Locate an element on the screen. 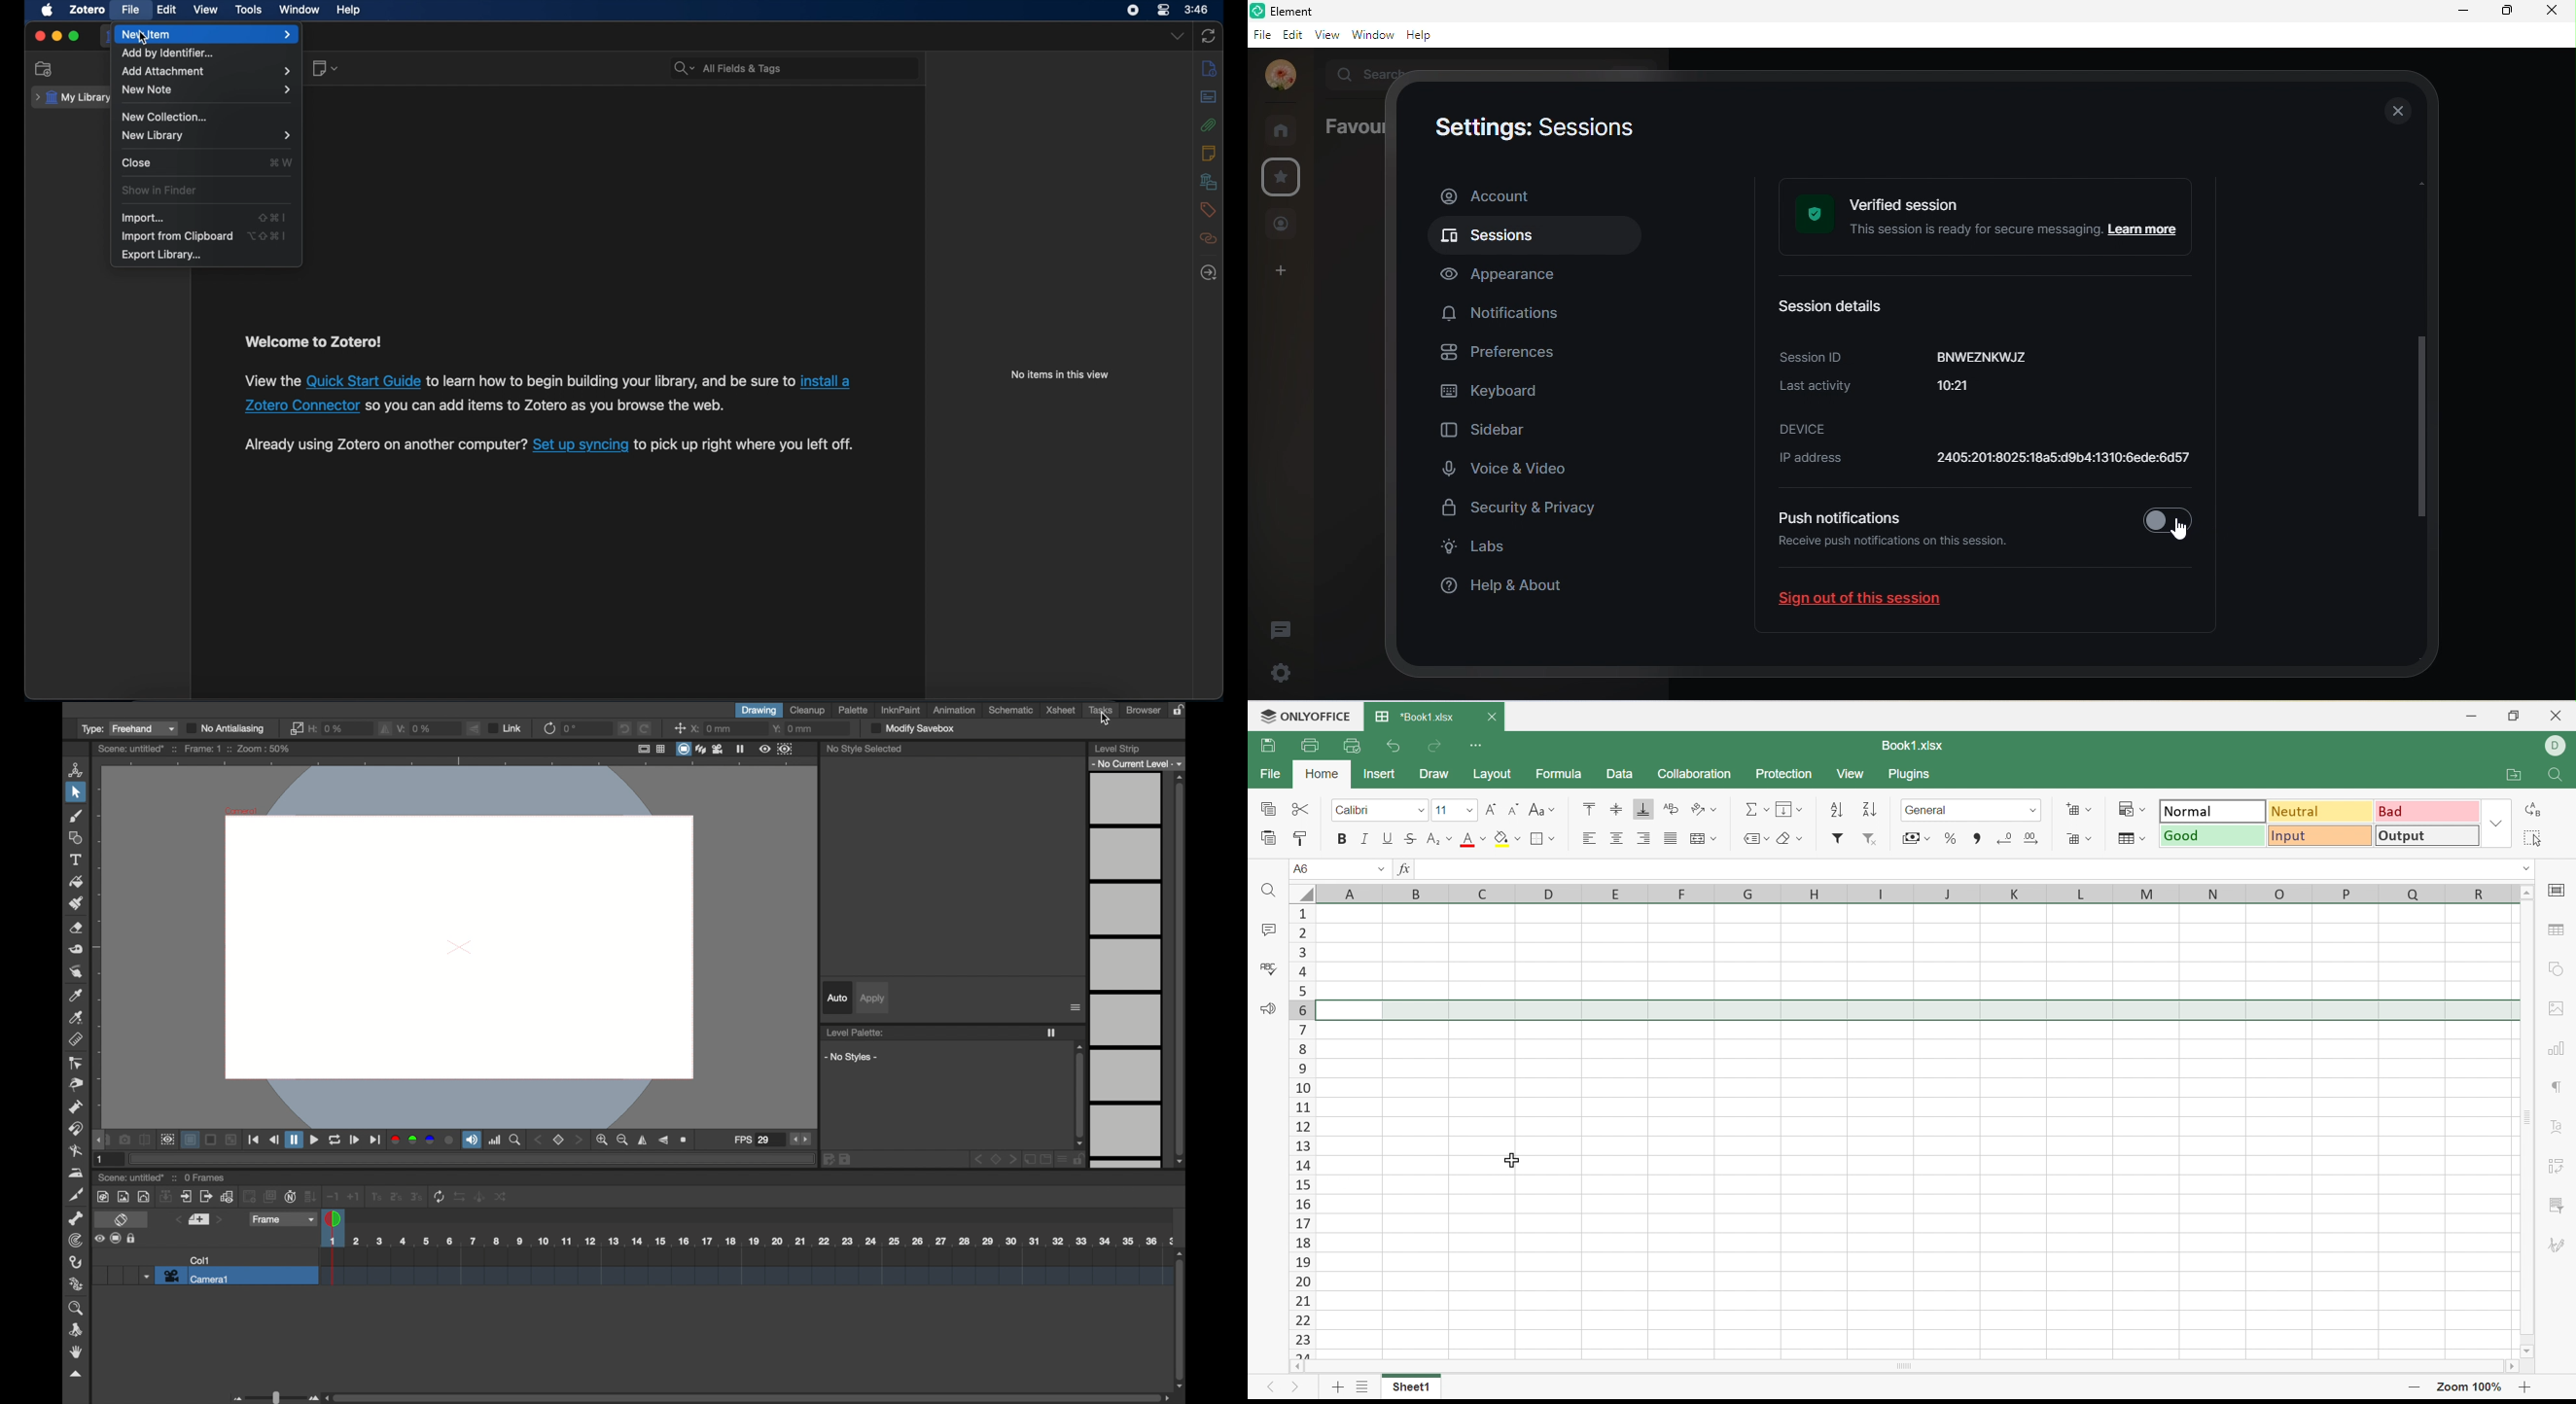  Cursor is located at coordinates (1106, 722).